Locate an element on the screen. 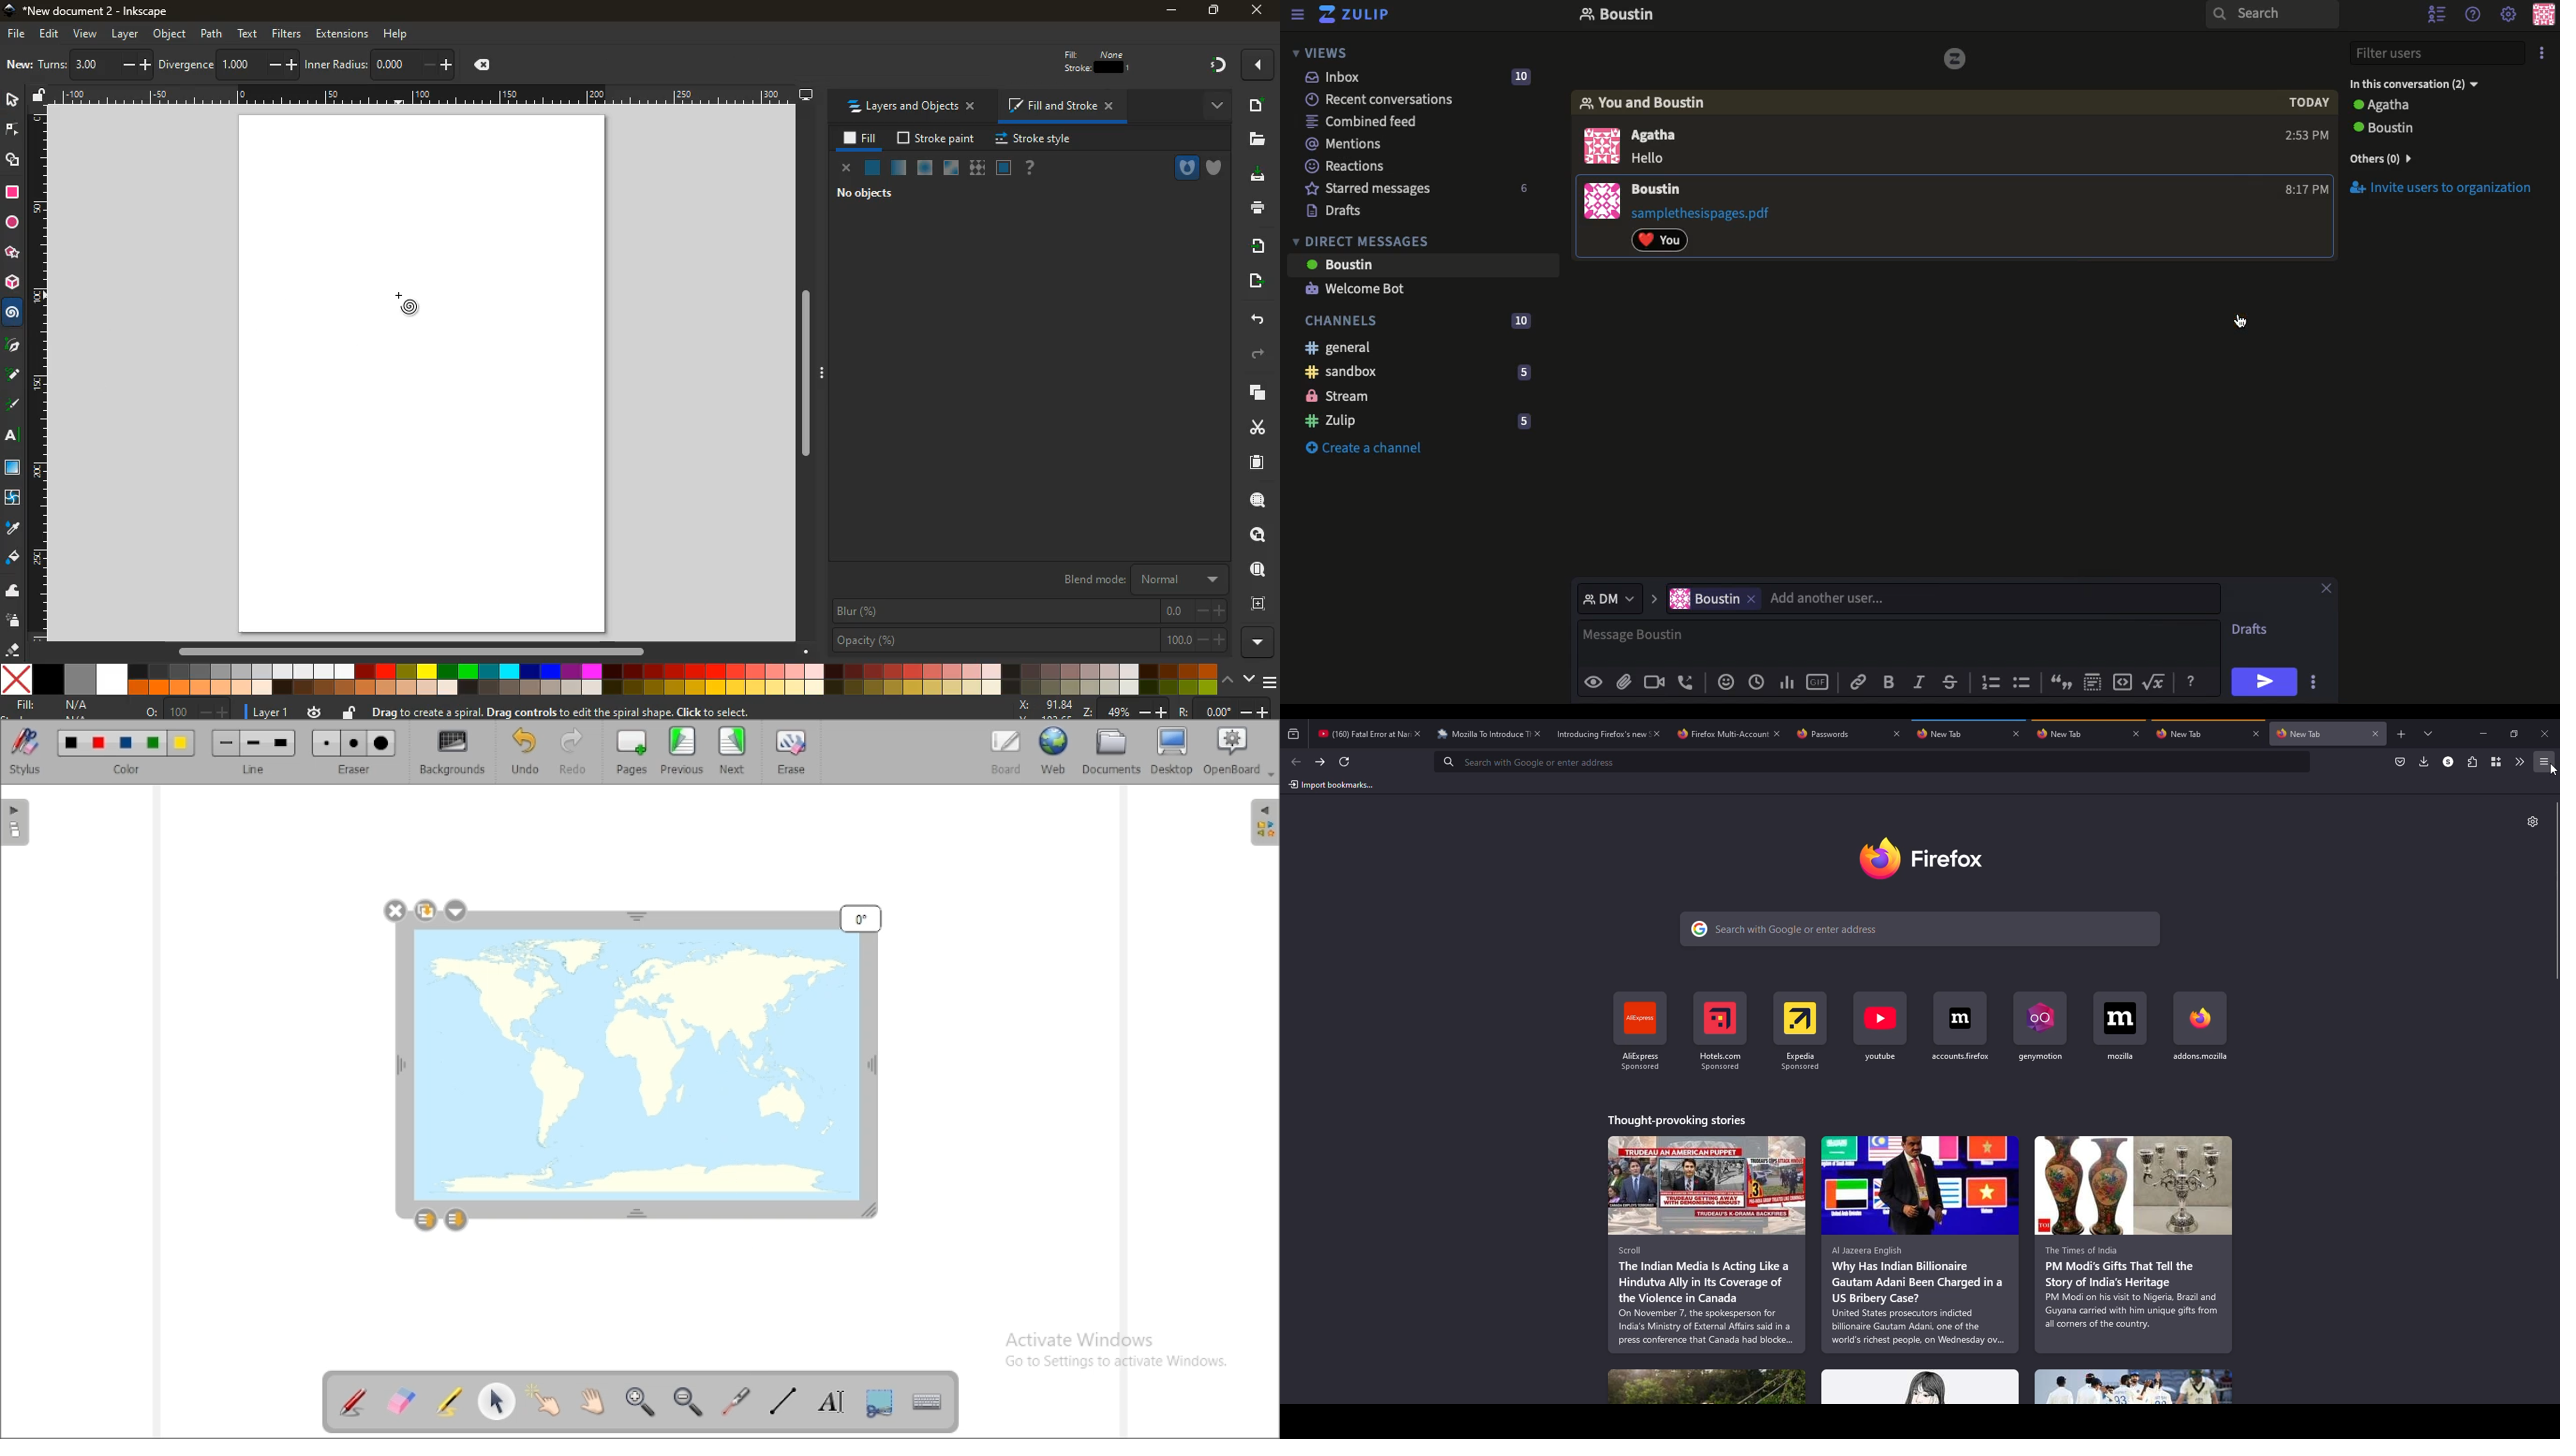 The image size is (2576, 1456). sidebar settings is located at coordinates (1262, 822).